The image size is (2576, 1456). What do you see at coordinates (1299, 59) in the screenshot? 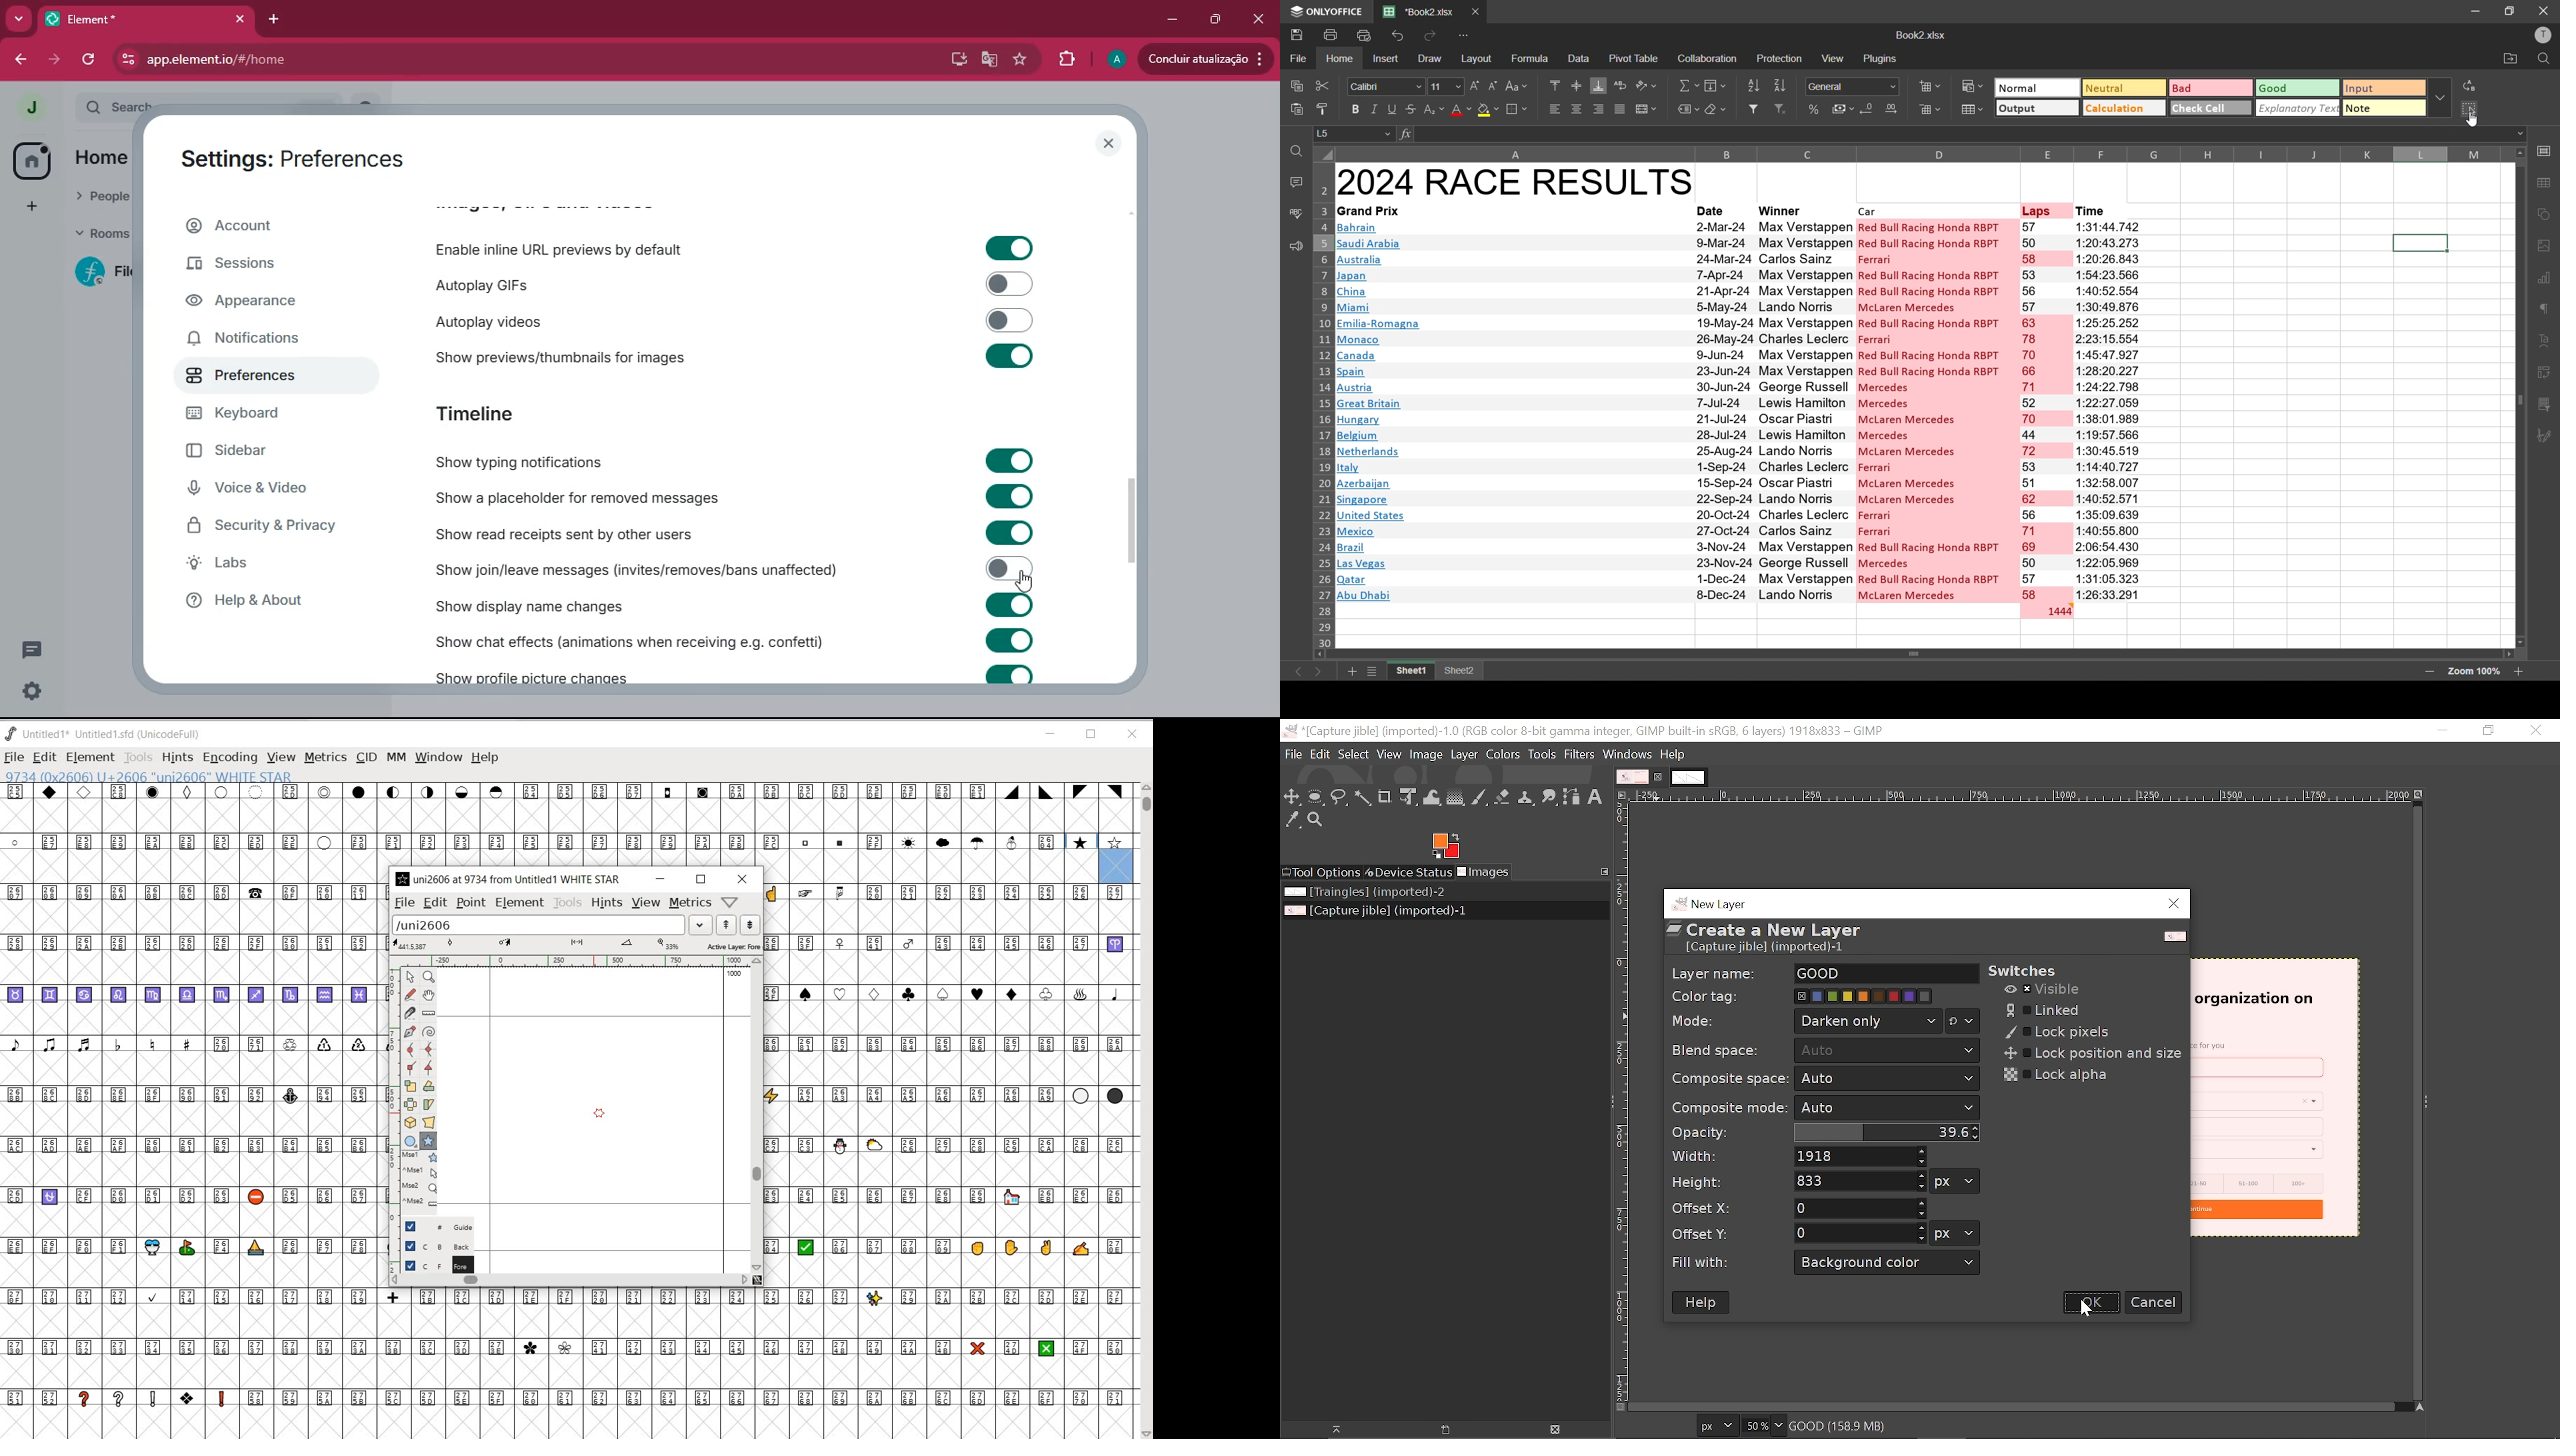
I see `file` at bounding box center [1299, 59].